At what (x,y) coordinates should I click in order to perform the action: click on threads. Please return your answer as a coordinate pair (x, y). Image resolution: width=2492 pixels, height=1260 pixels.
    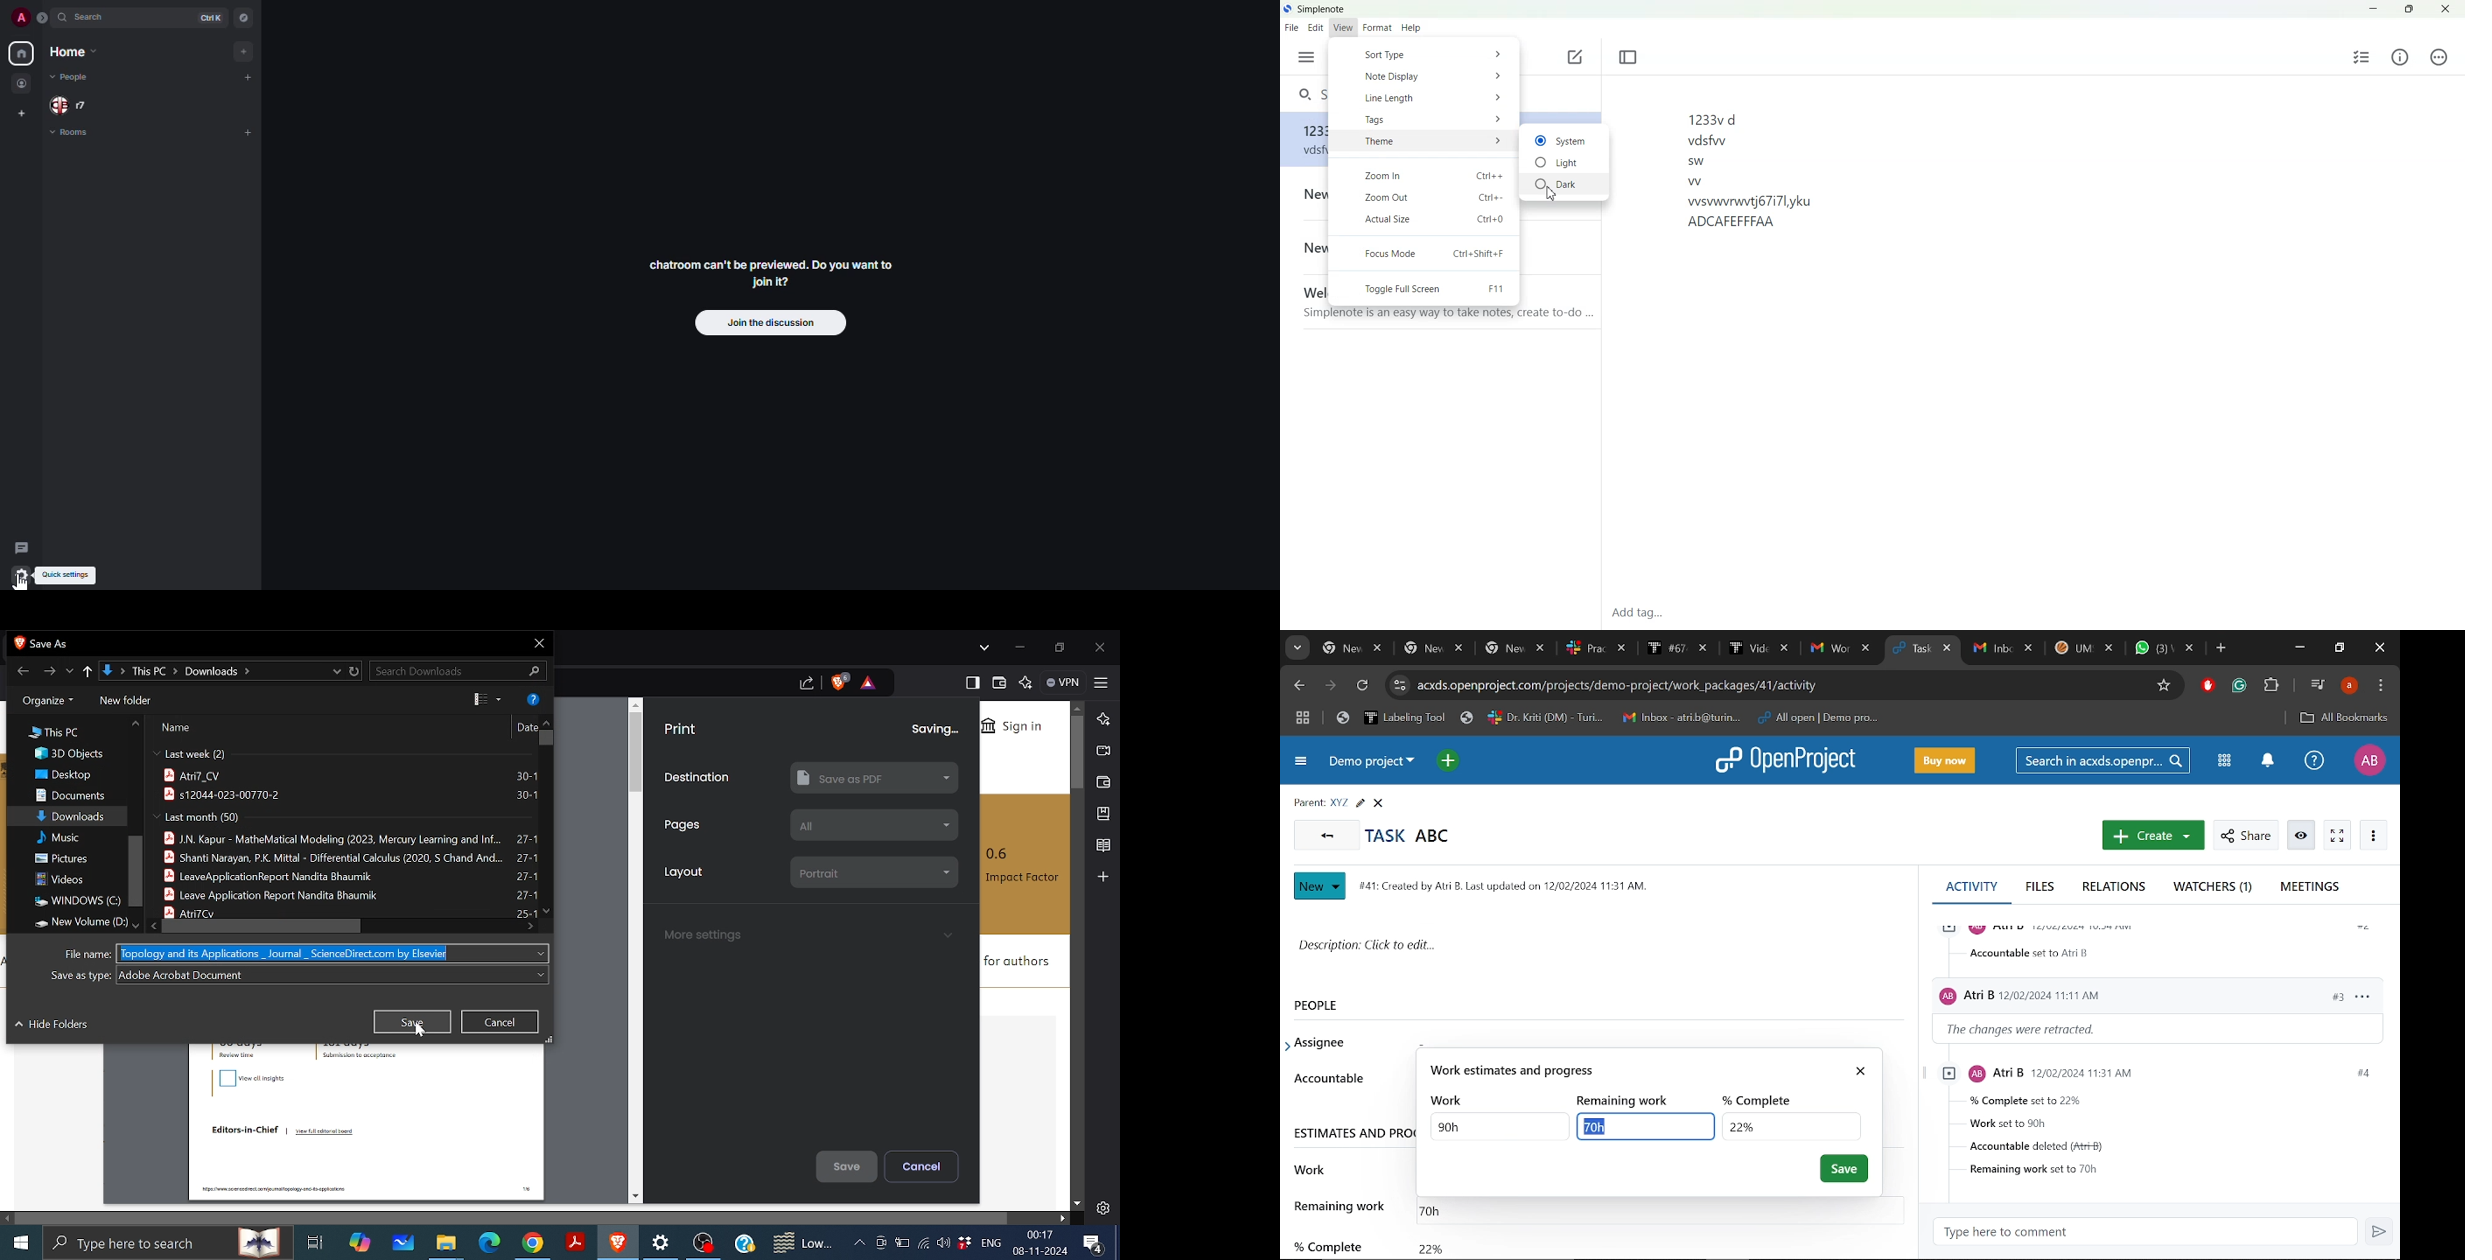
    Looking at the image, I should click on (21, 549).